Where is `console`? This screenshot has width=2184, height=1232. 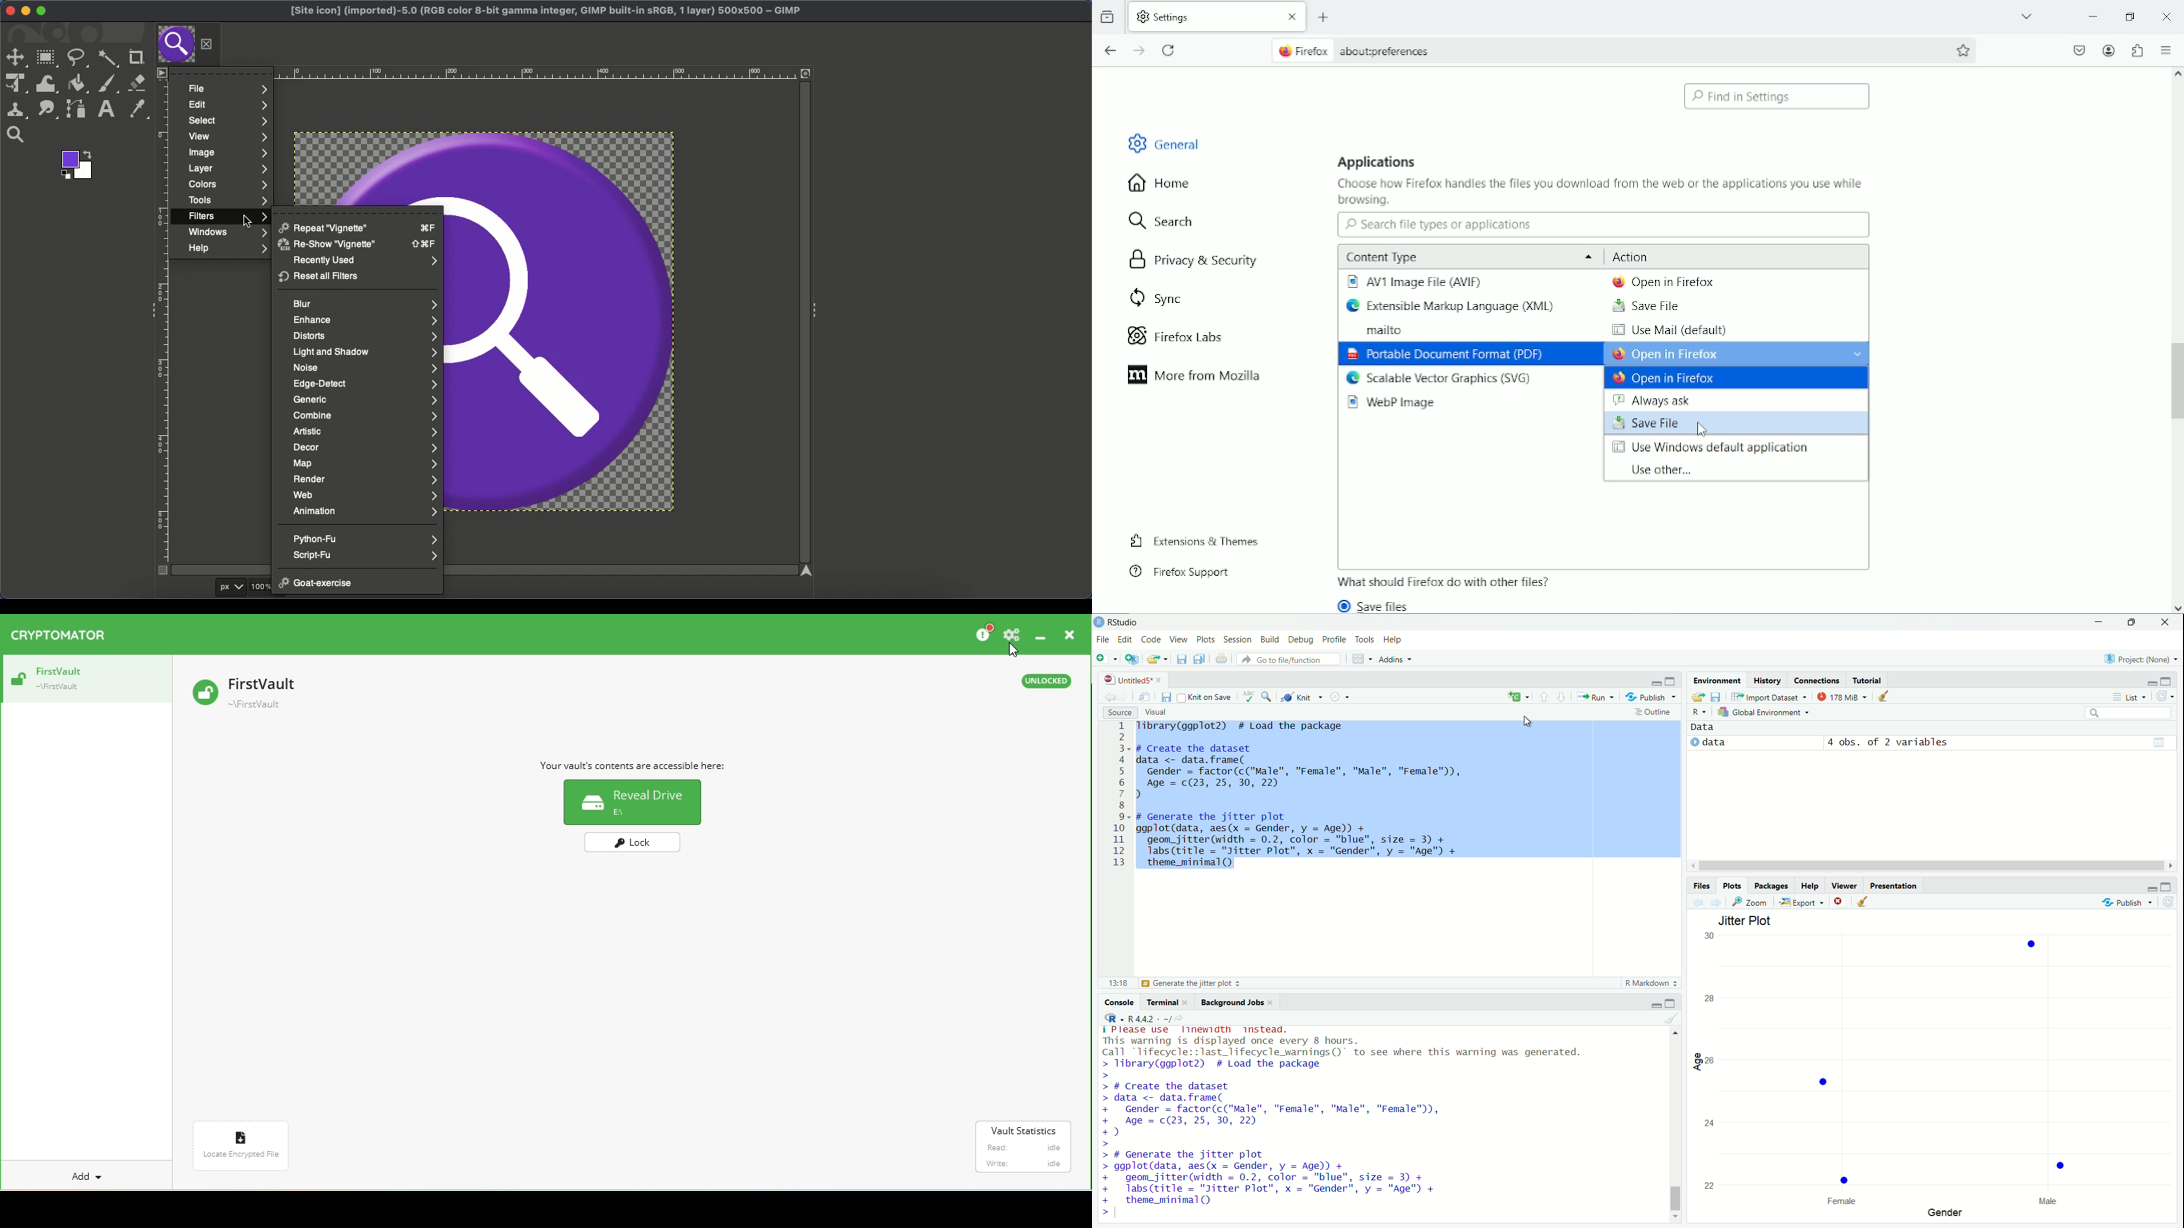
console is located at coordinates (1115, 1002).